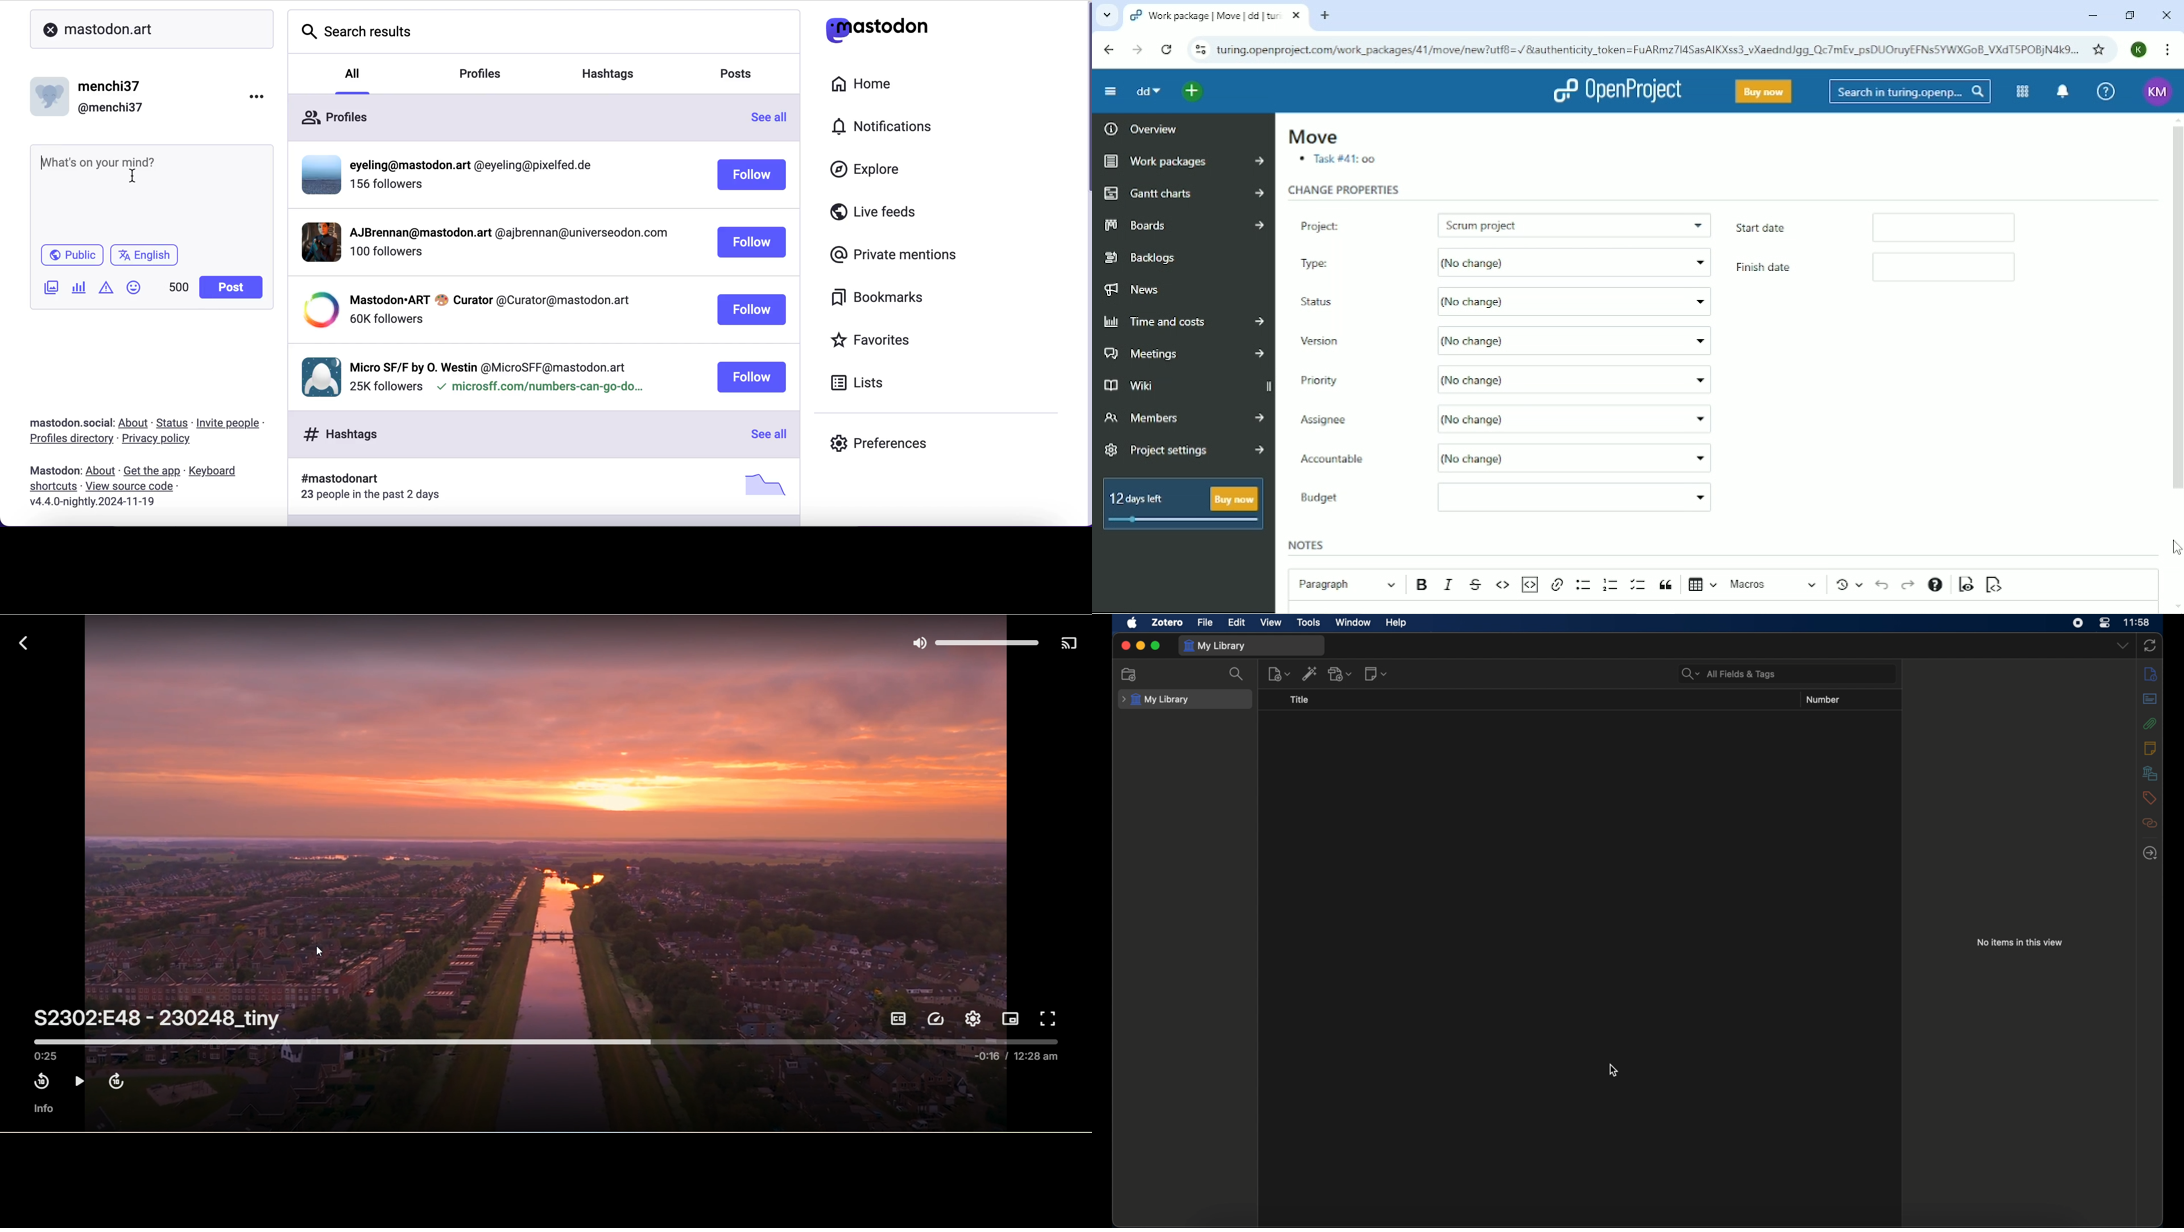 Image resolution: width=2184 pixels, height=1232 pixels. I want to click on new collection, so click(1130, 675).